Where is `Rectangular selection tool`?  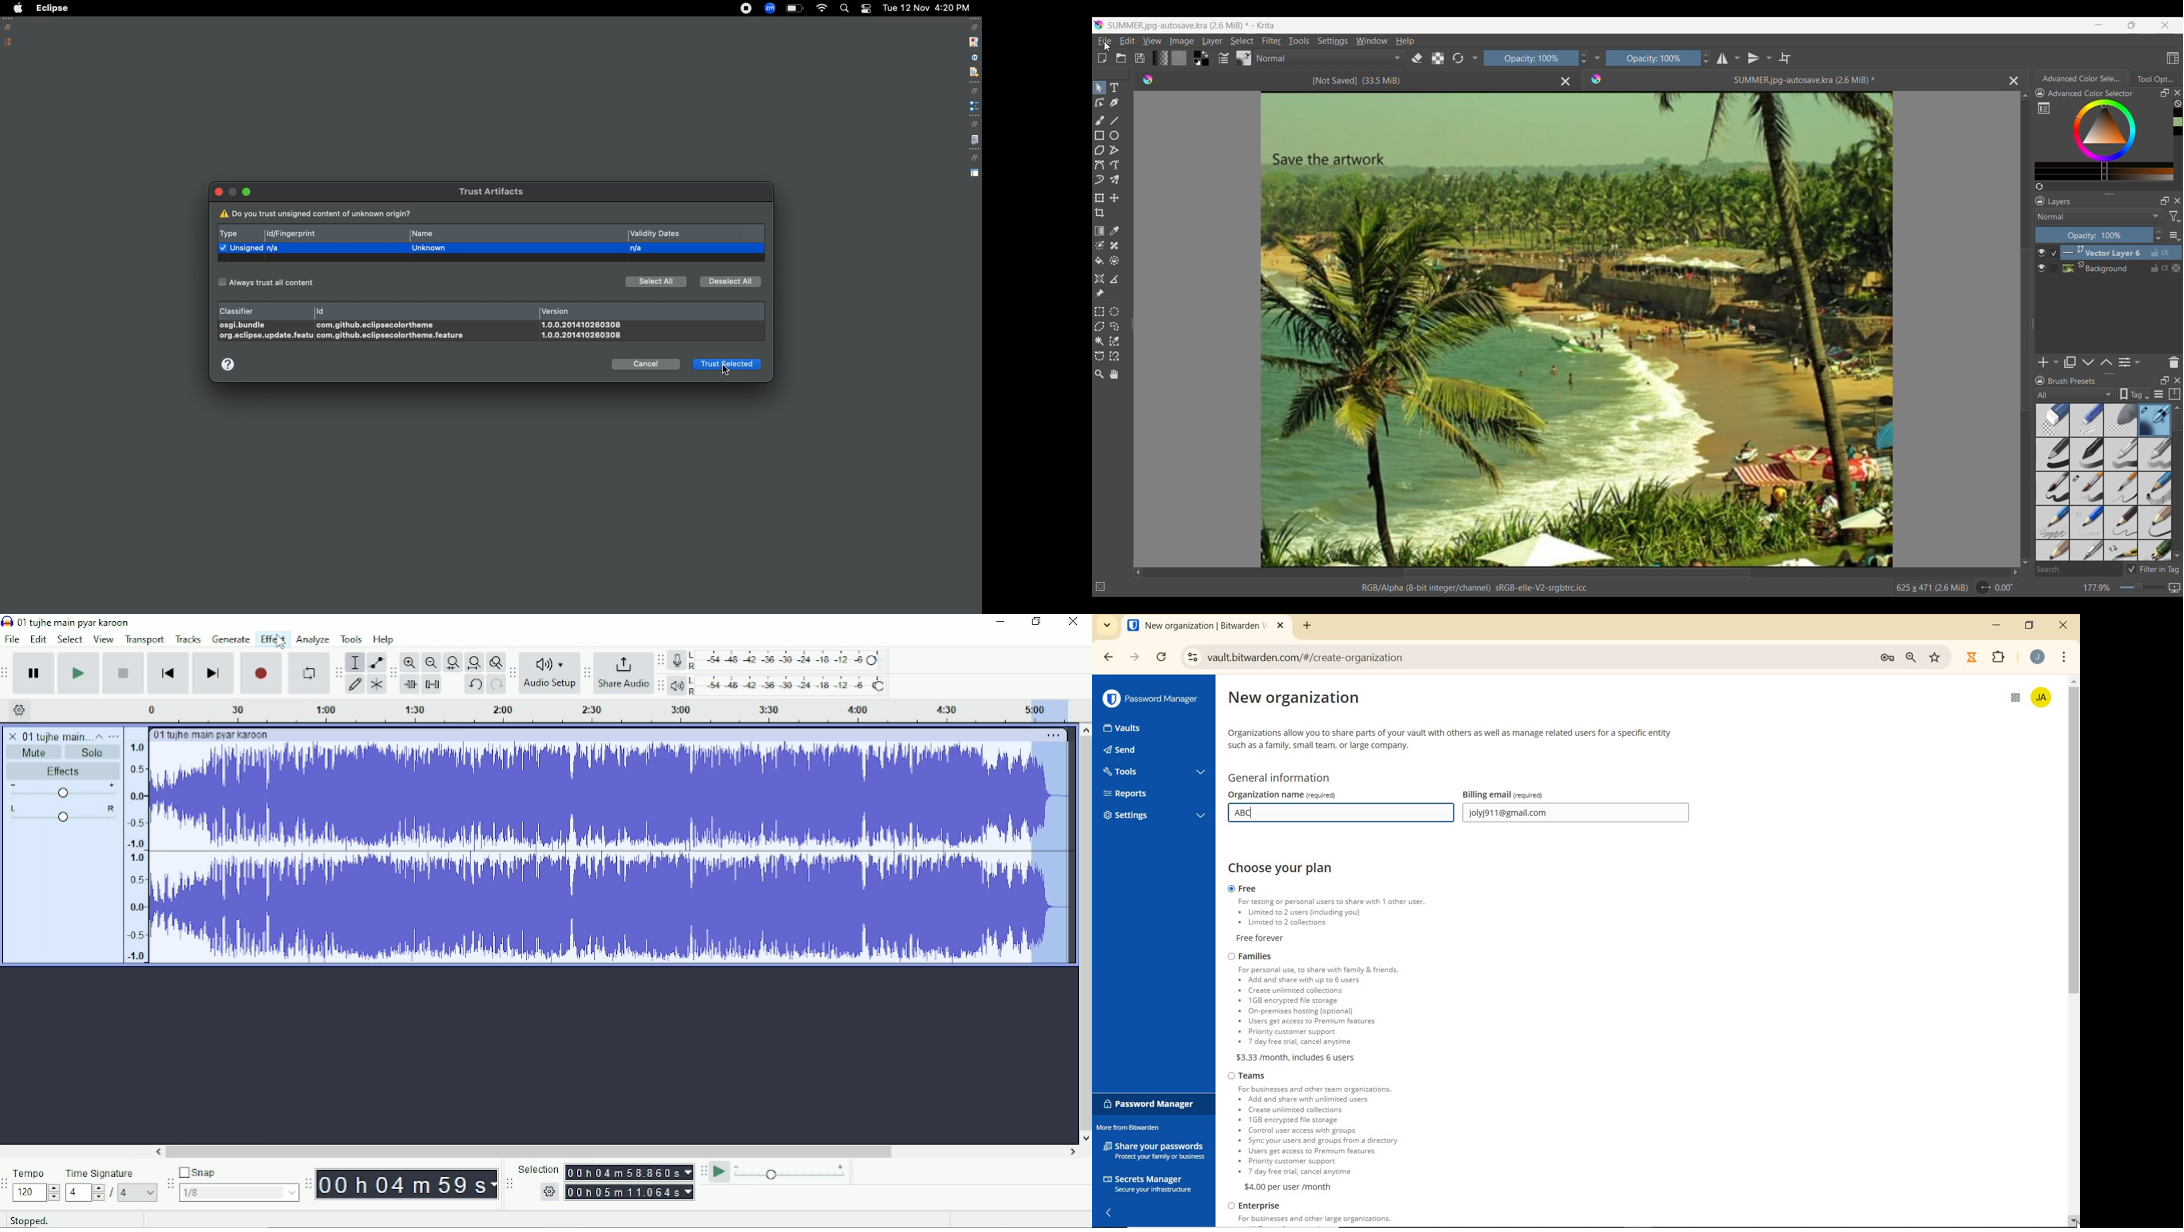 Rectangular selection tool is located at coordinates (1099, 312).